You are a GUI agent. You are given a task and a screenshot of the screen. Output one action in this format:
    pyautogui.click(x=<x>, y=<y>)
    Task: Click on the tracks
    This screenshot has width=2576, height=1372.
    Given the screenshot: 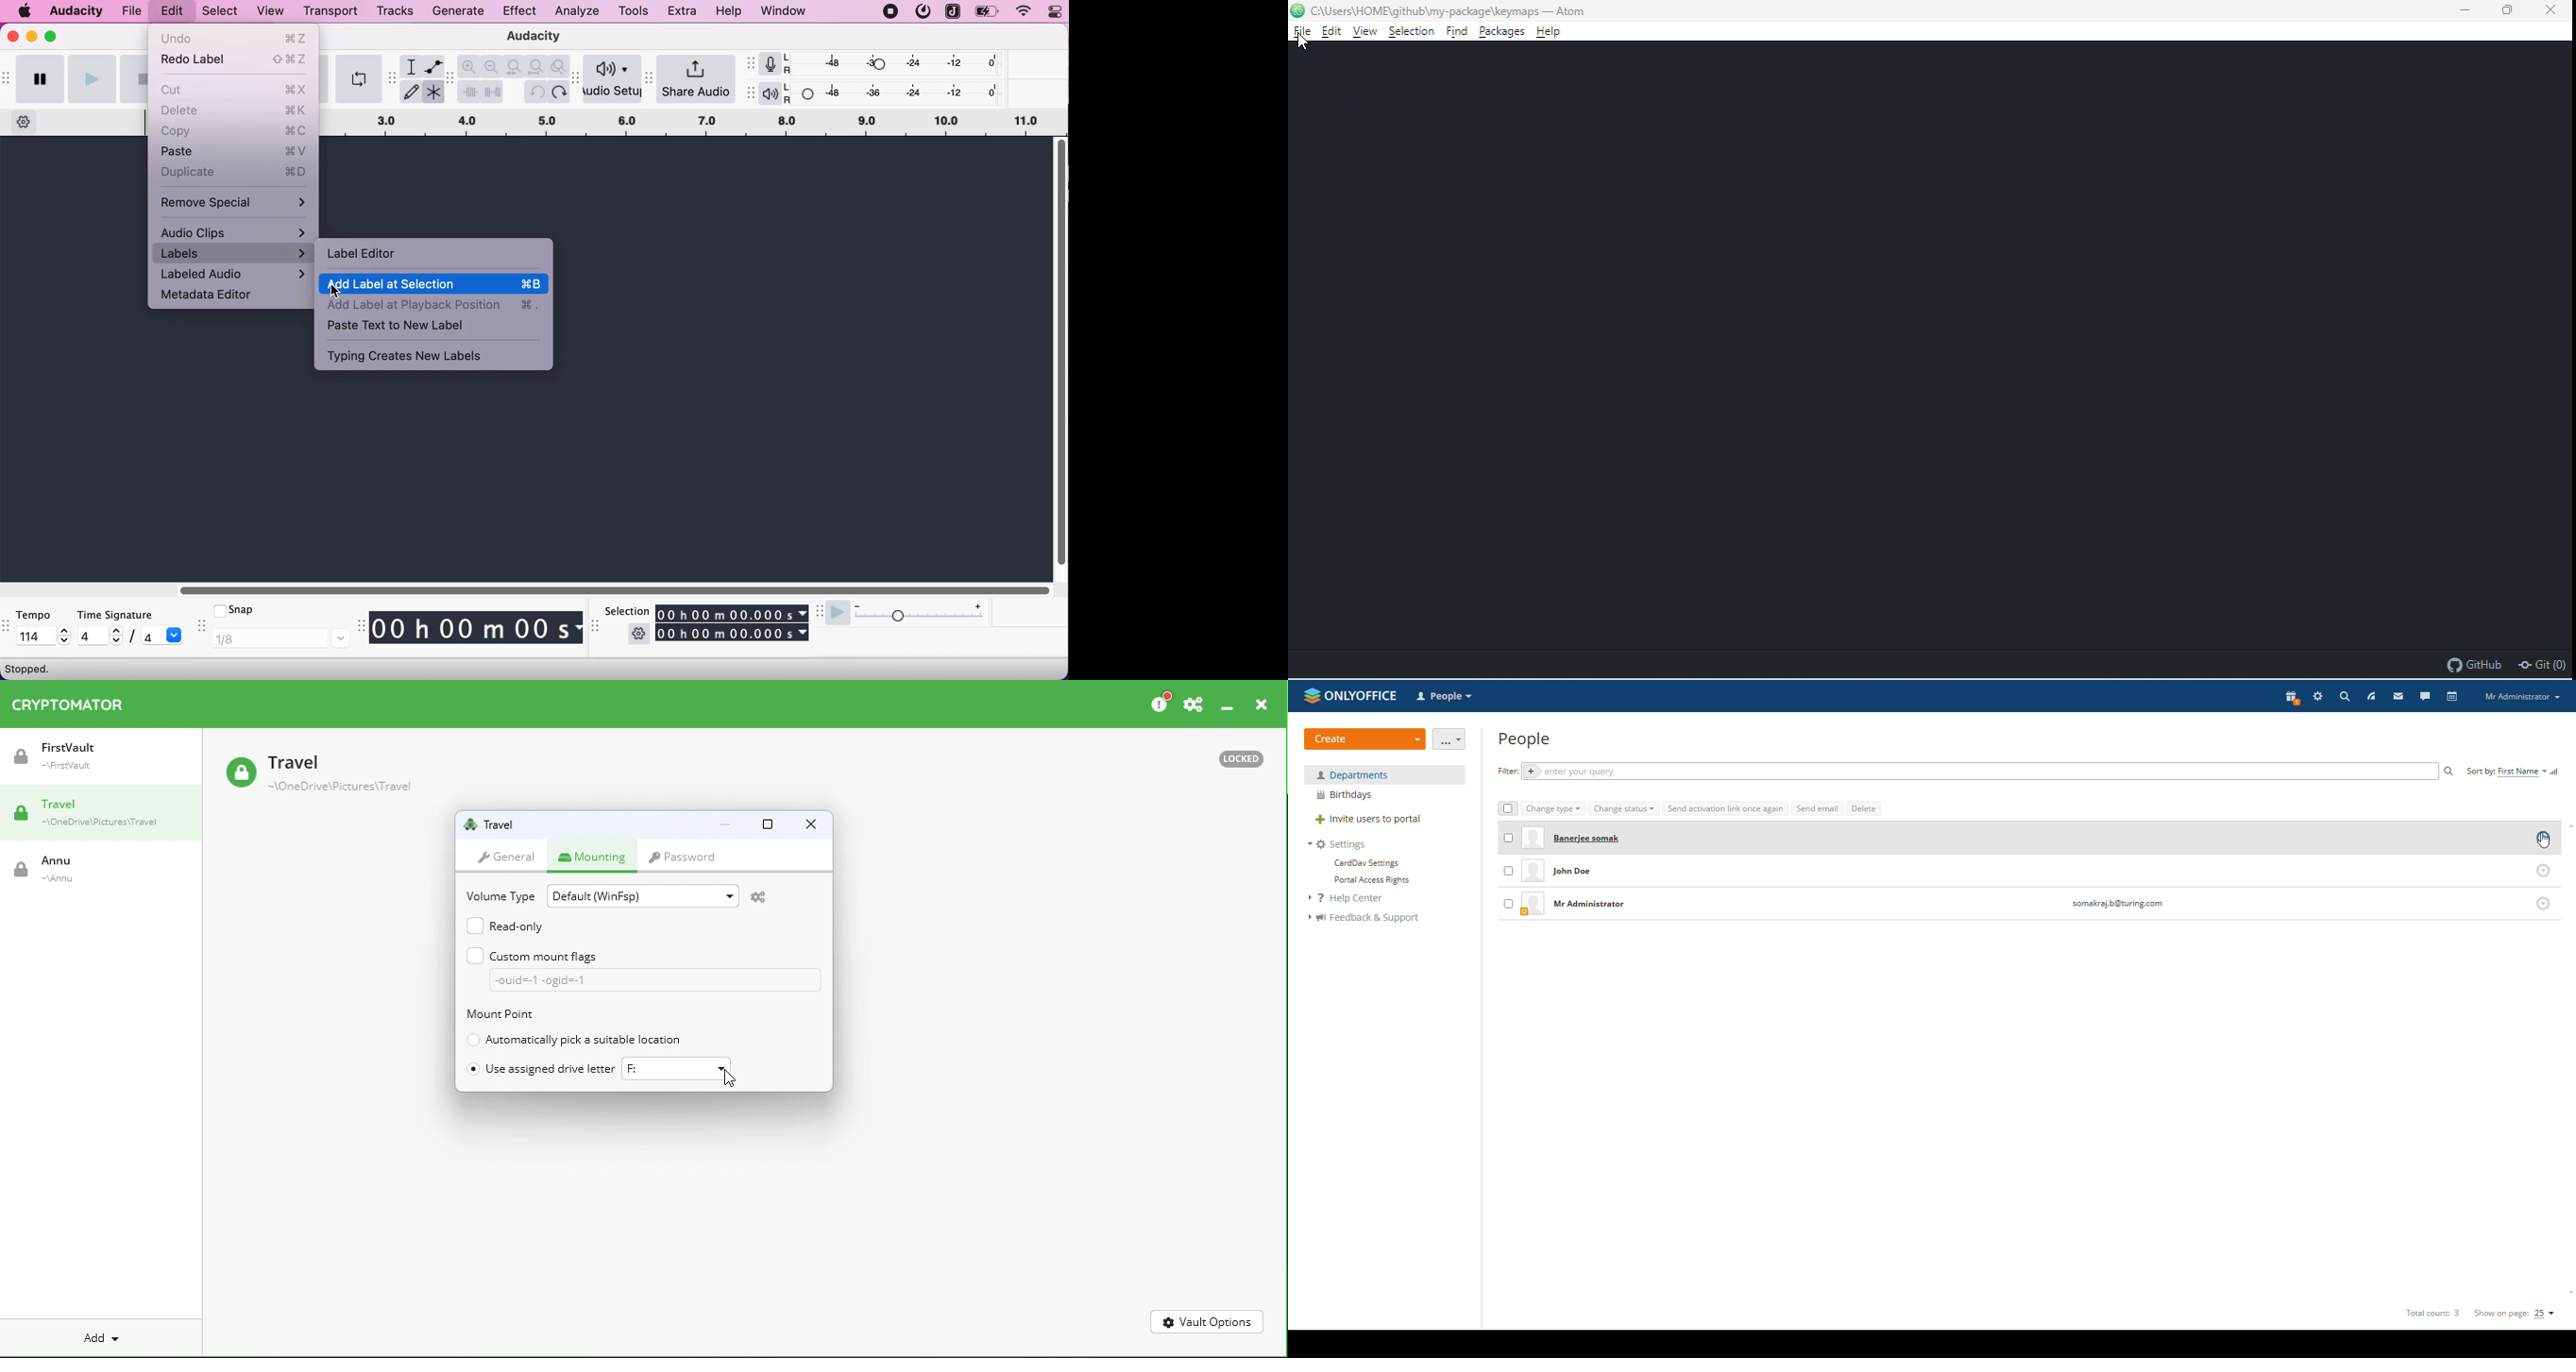 What is the action you would take?
    pyautogui.click(x=396, y=11)
    